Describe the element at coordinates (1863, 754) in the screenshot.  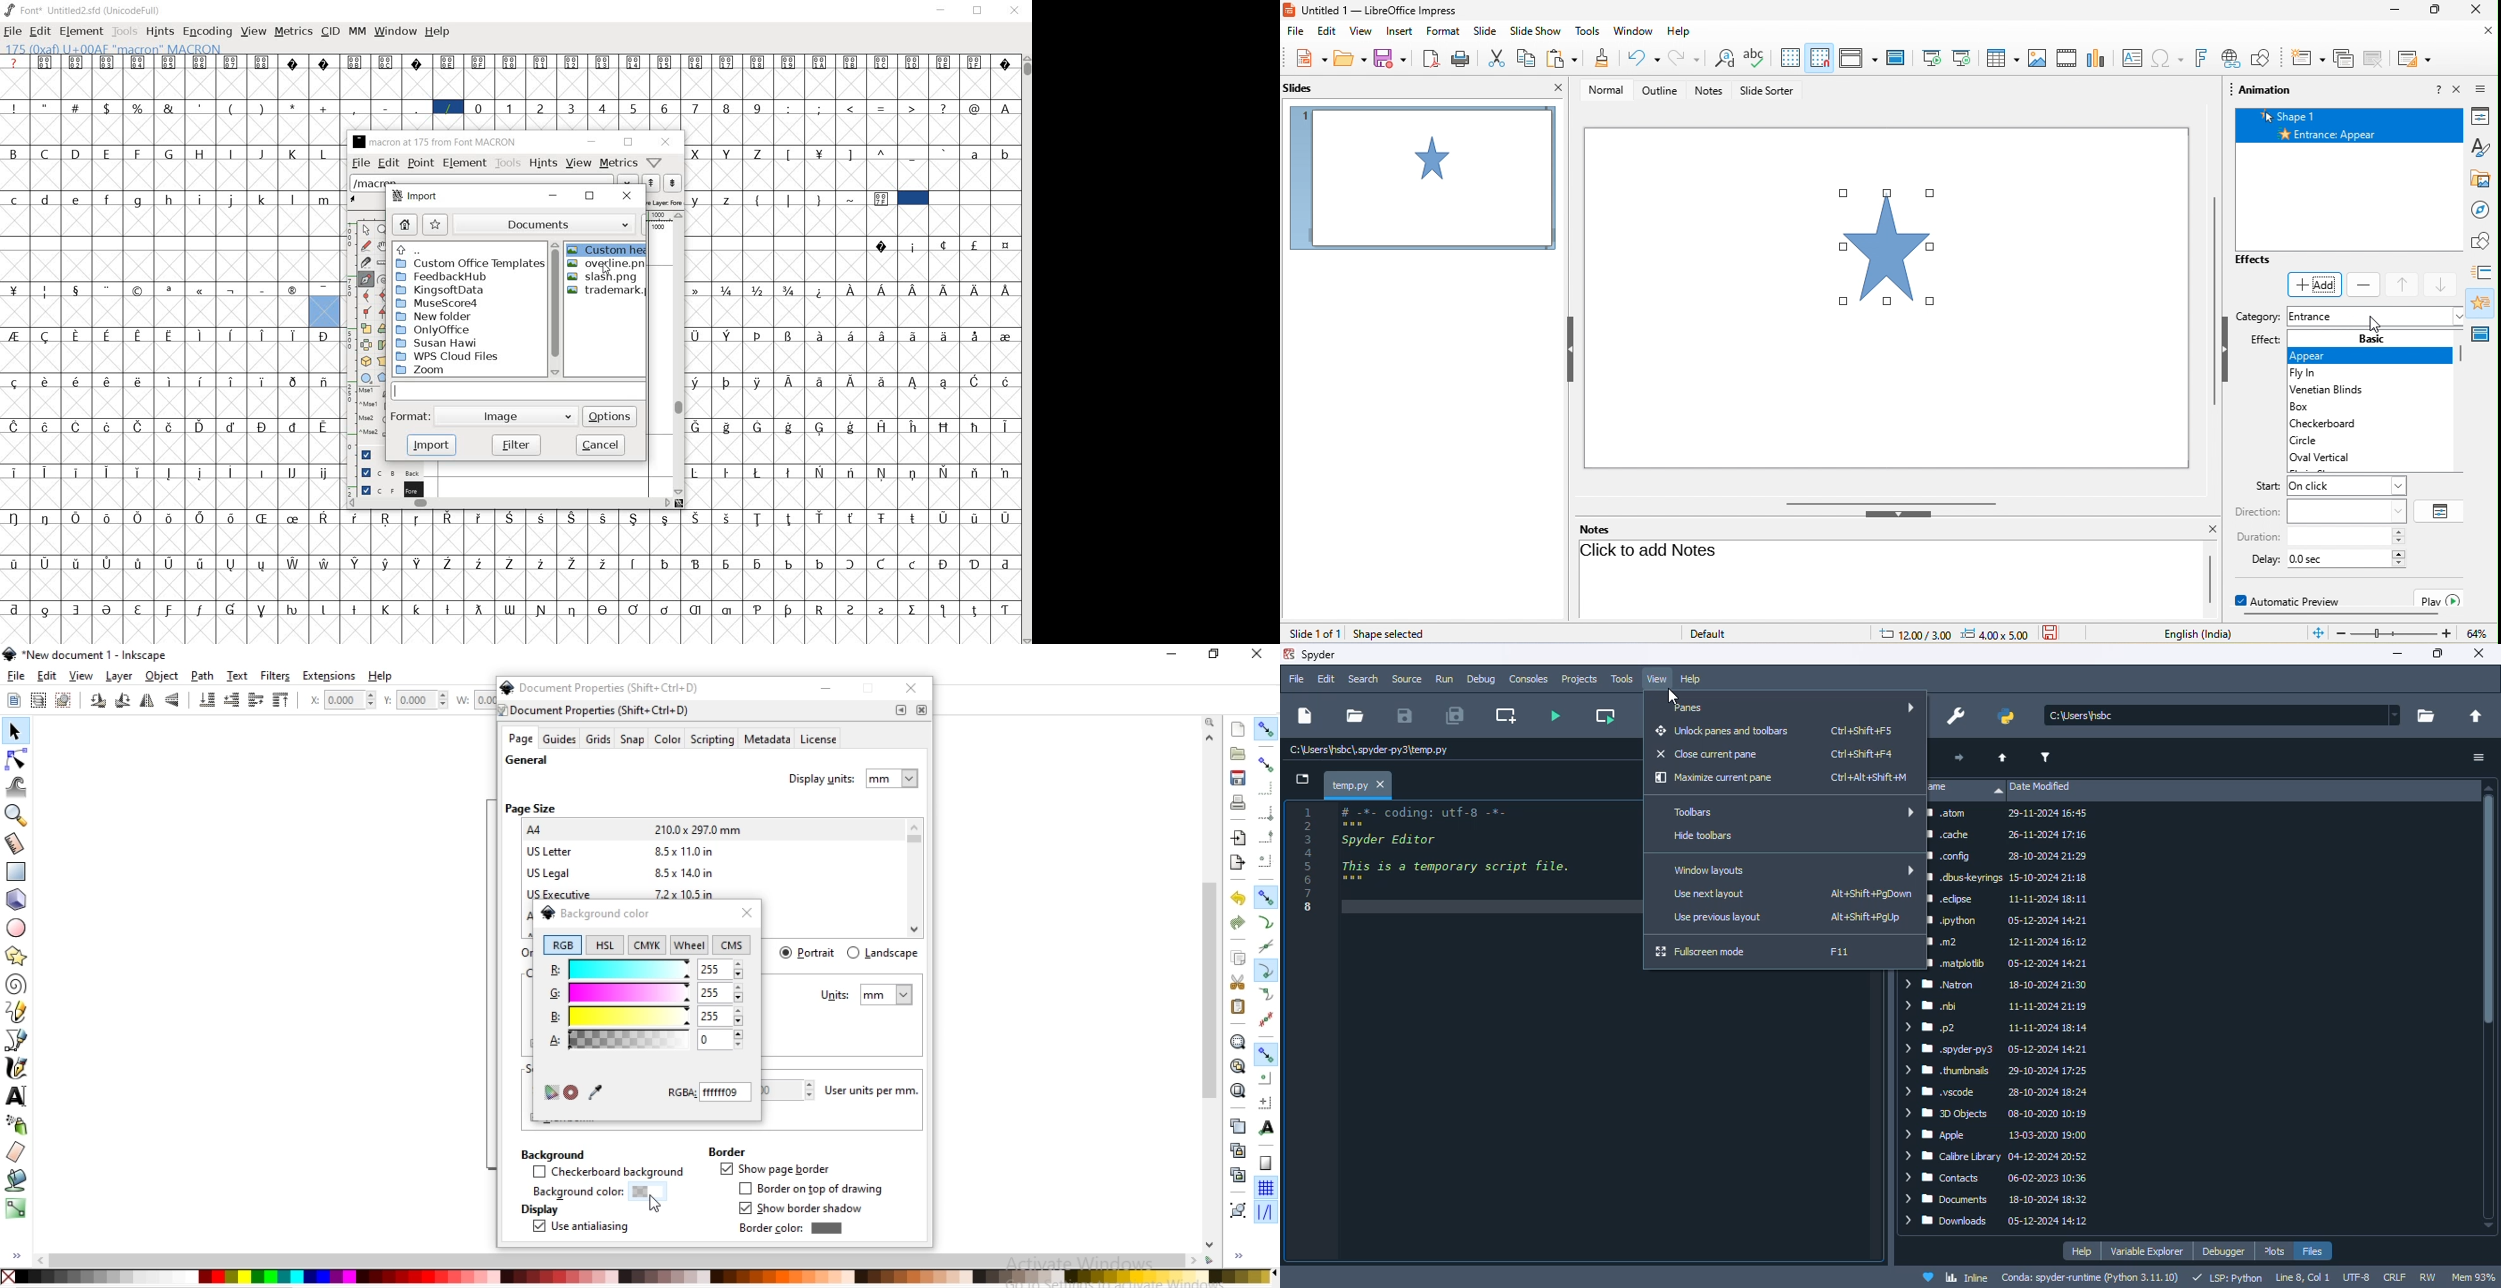
I see `shortcut for close current pane` at that location.